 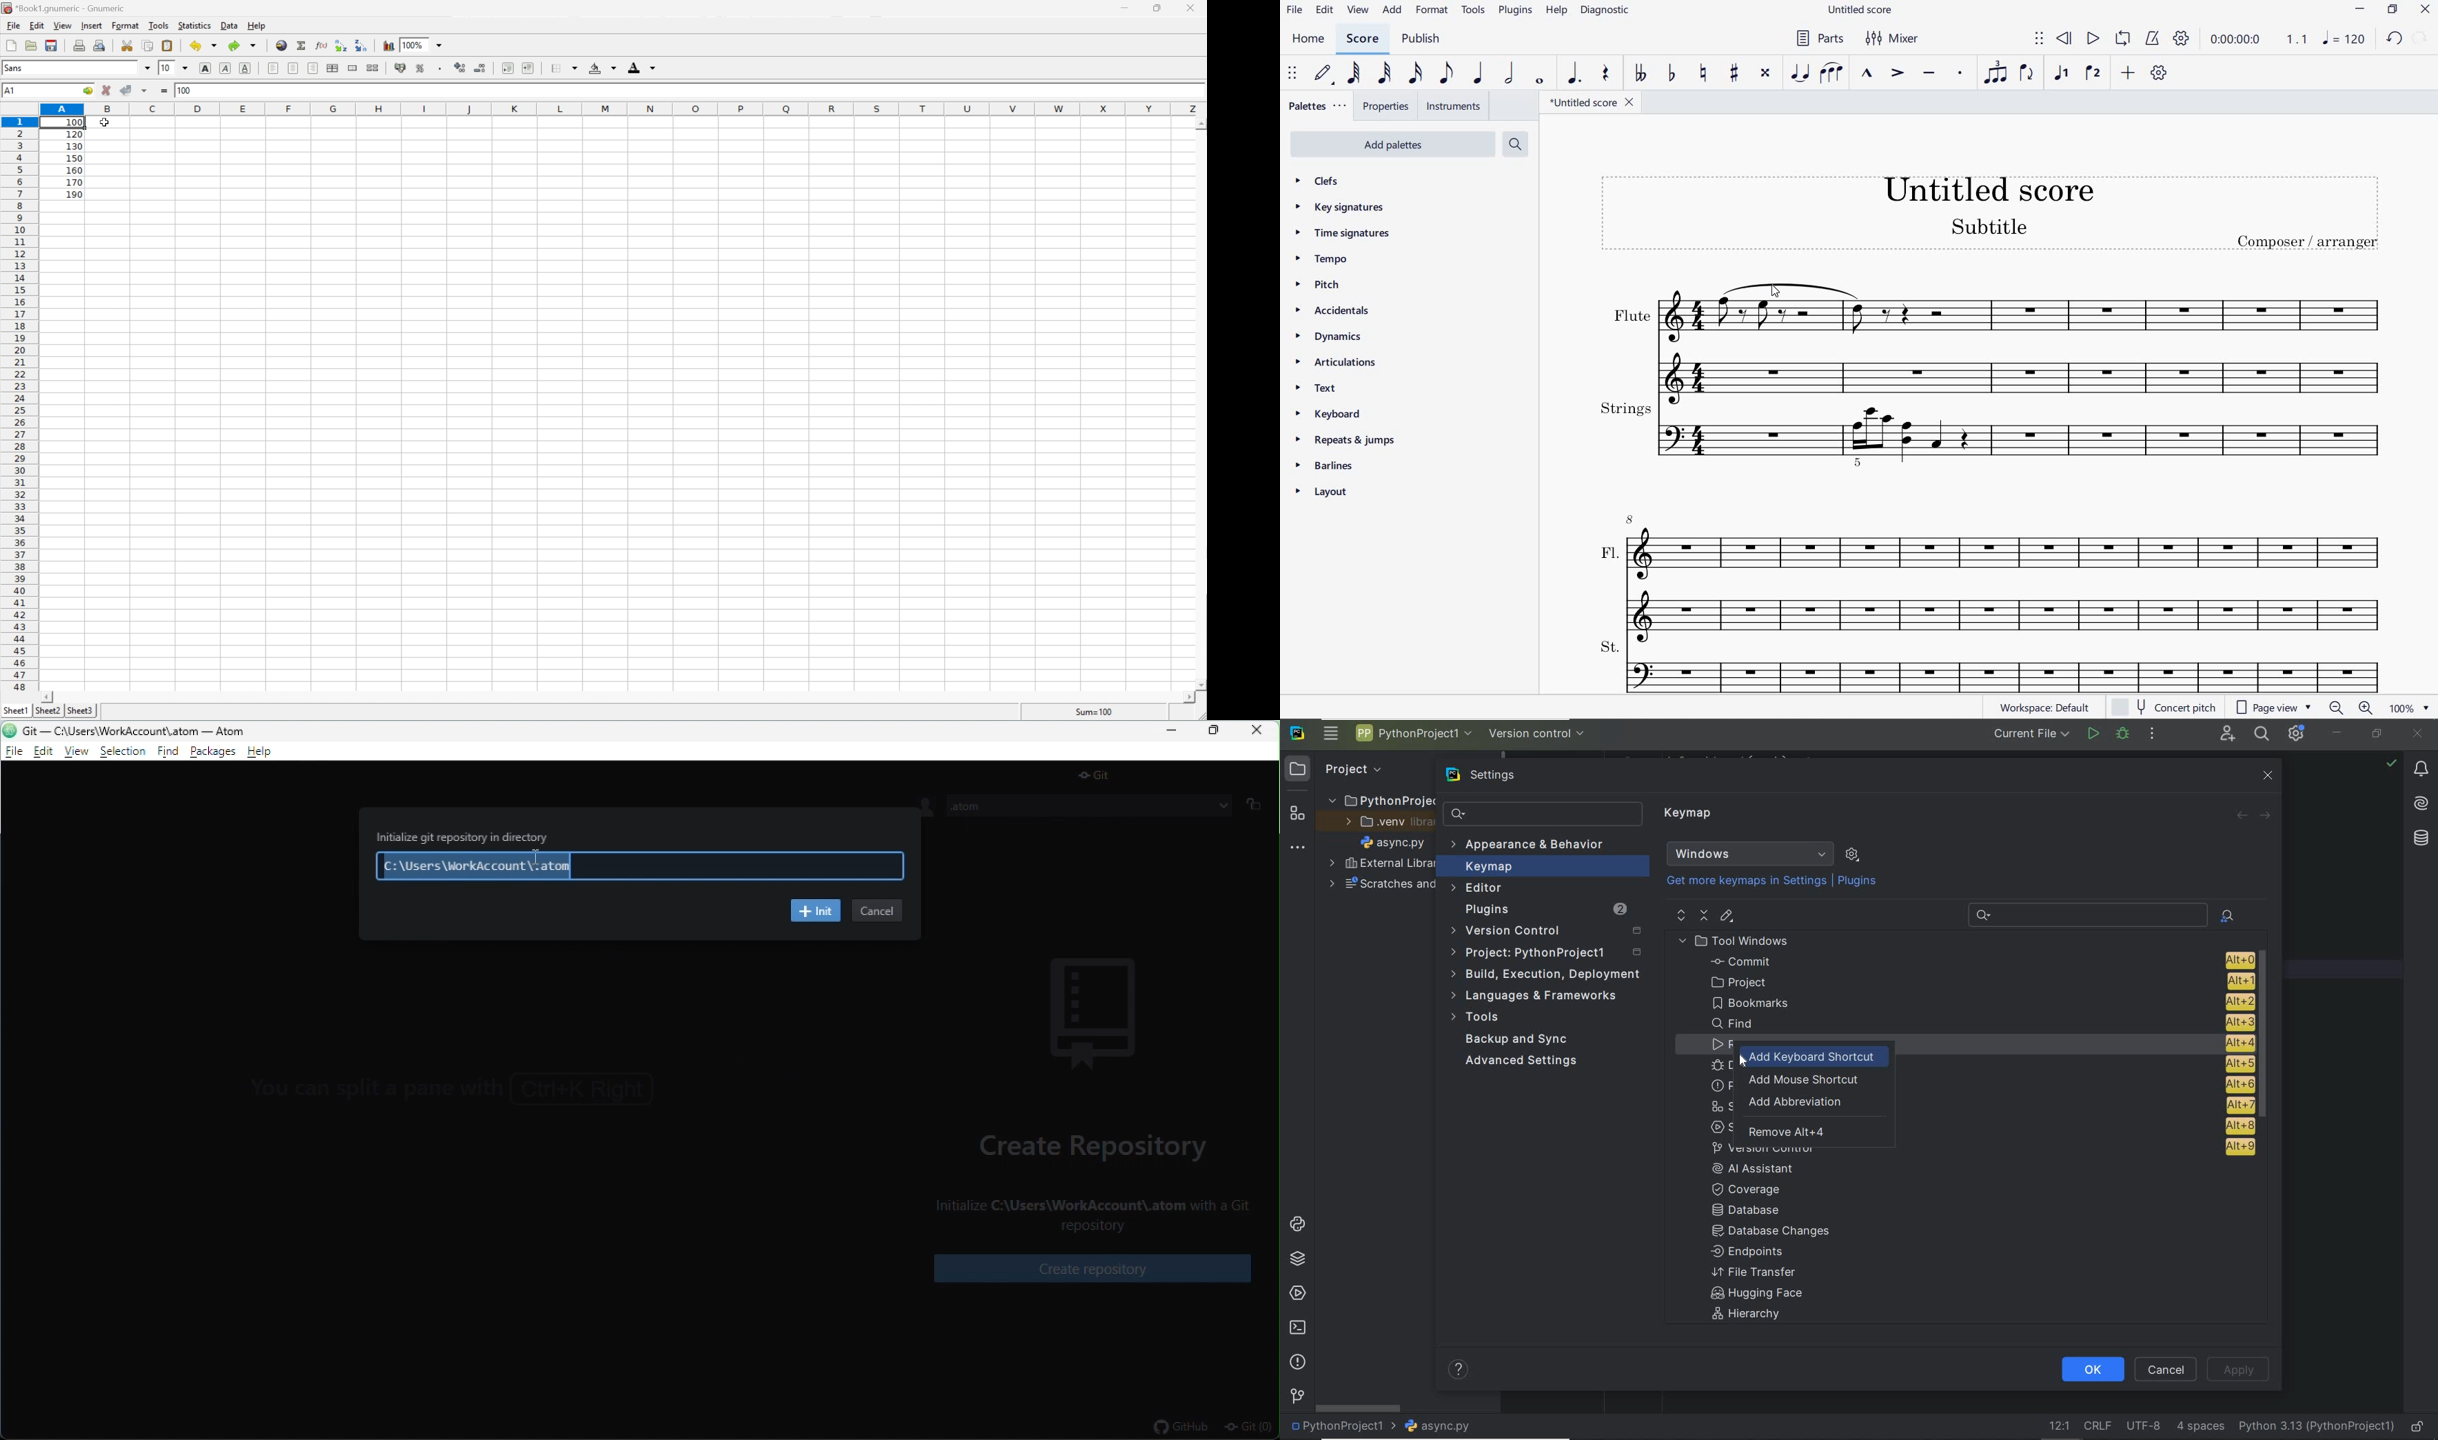 What do you see at coordinates (1350, 441) in the screenshot?
I see `repeats & jumps` at bounding box center [1350, 441].